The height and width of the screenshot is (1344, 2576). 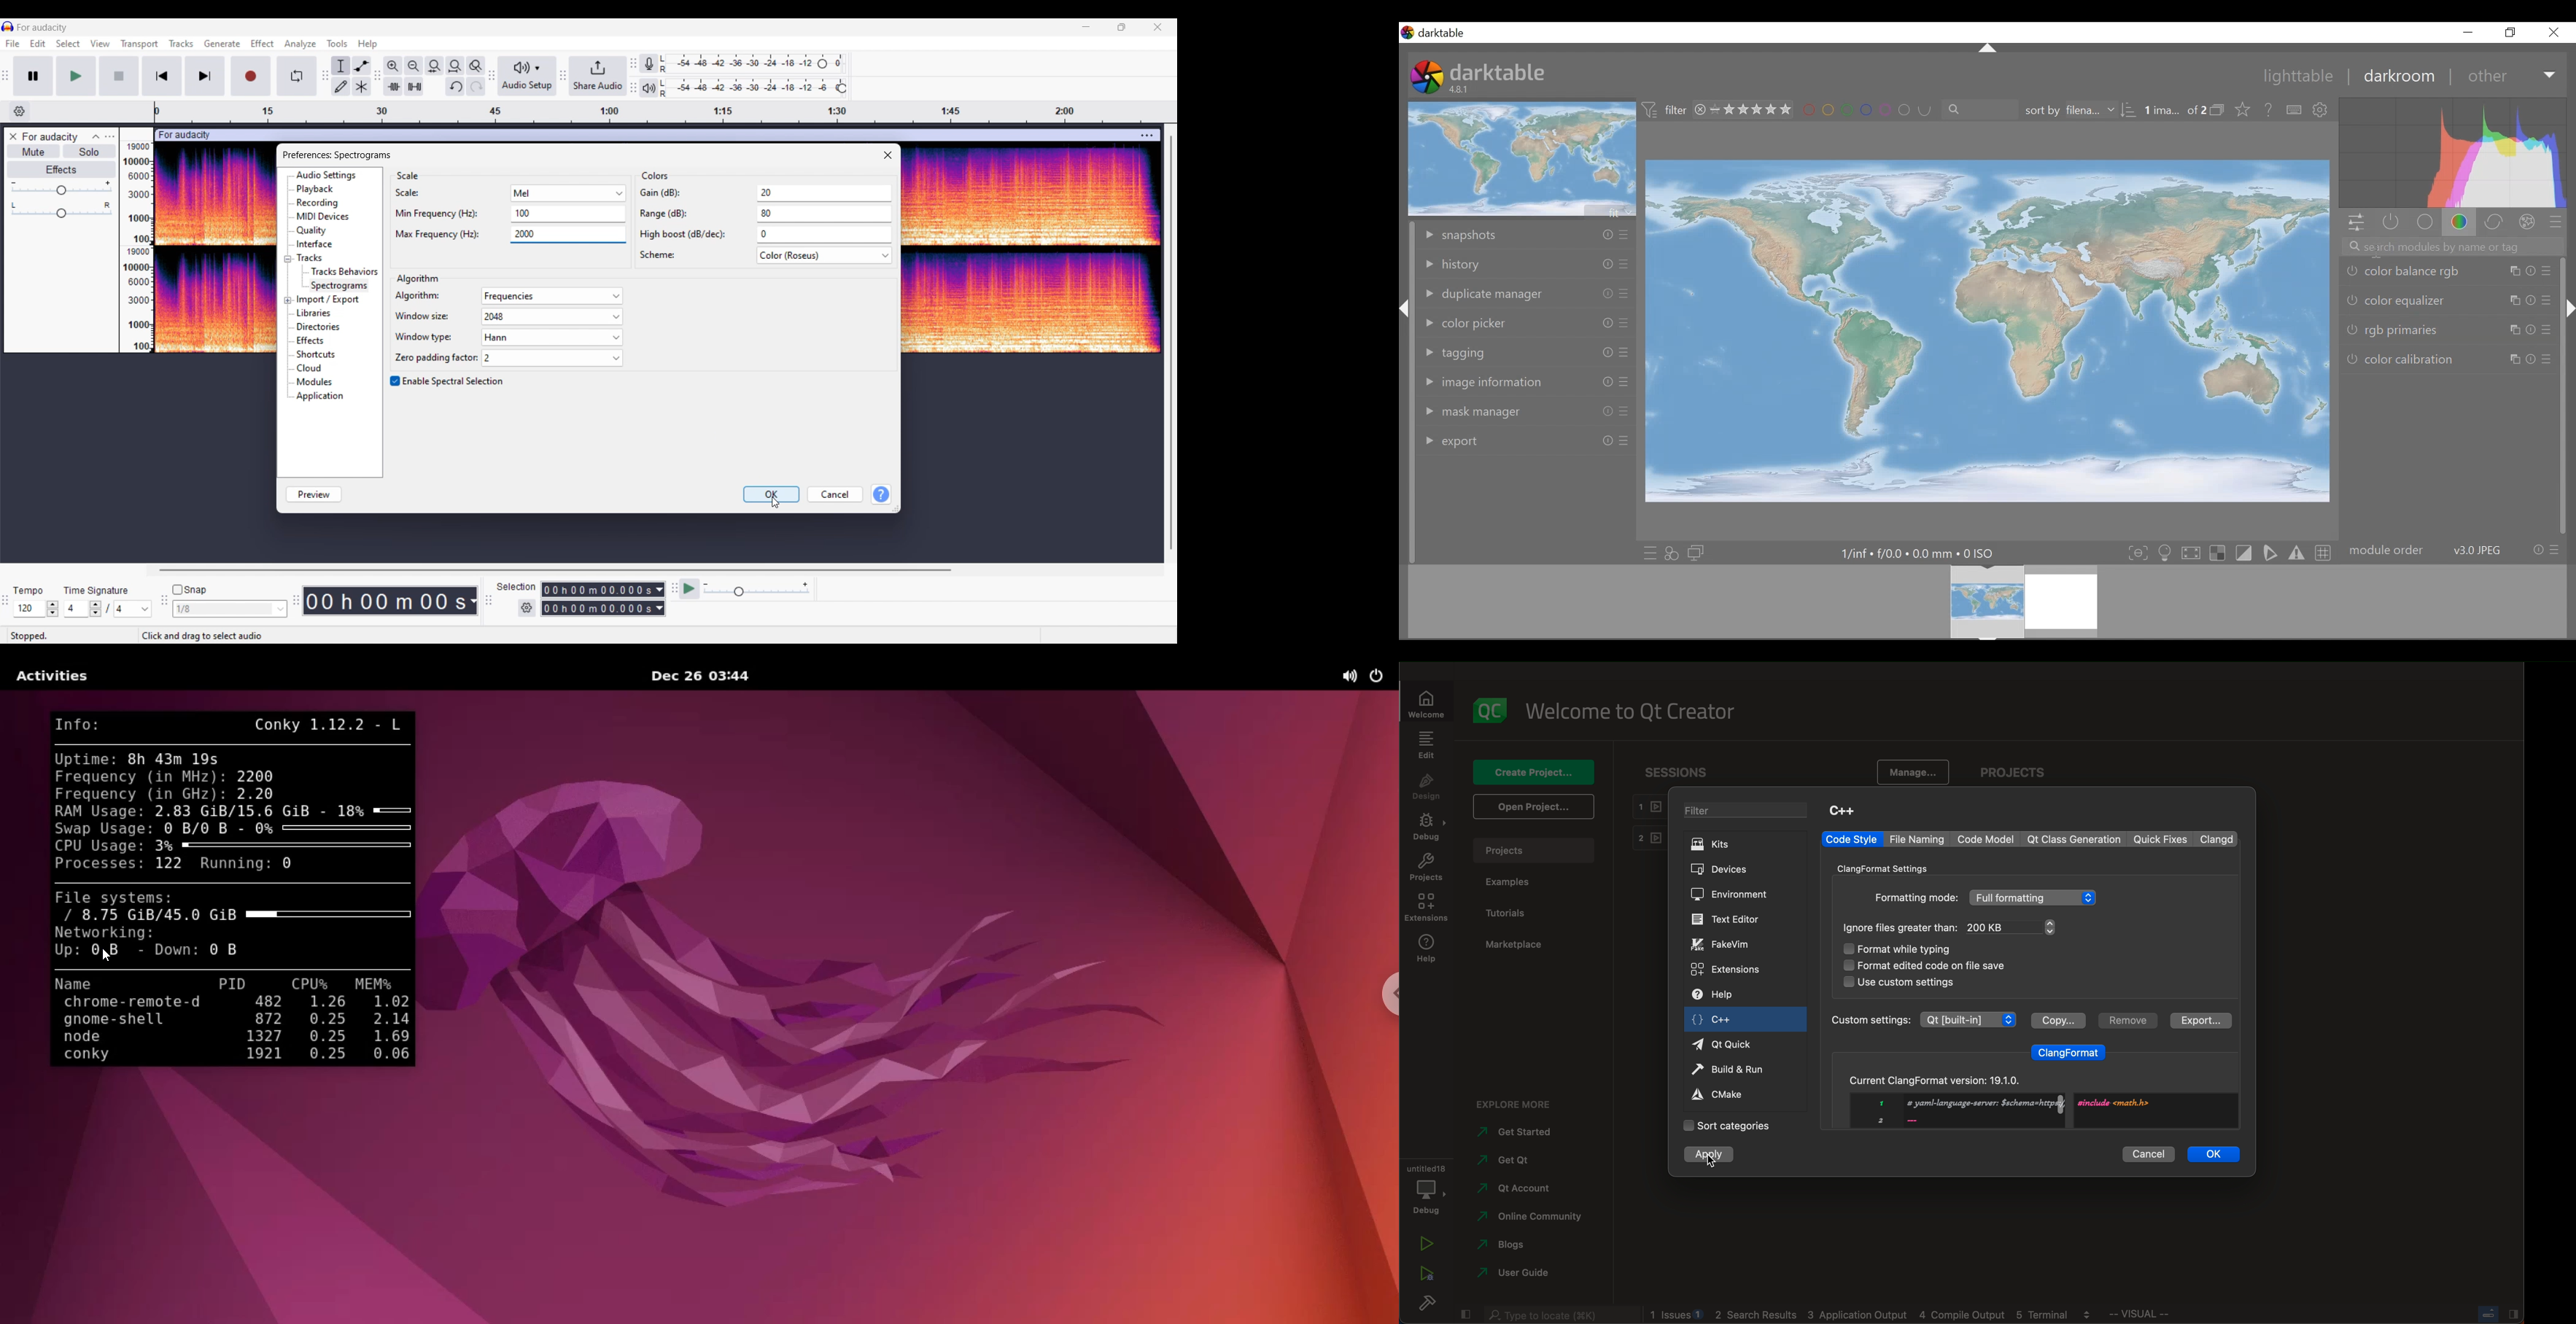 What do you see at coordinates (455, 86) in the screenshot?
I see `Undo` at bounding box center [455, 86].